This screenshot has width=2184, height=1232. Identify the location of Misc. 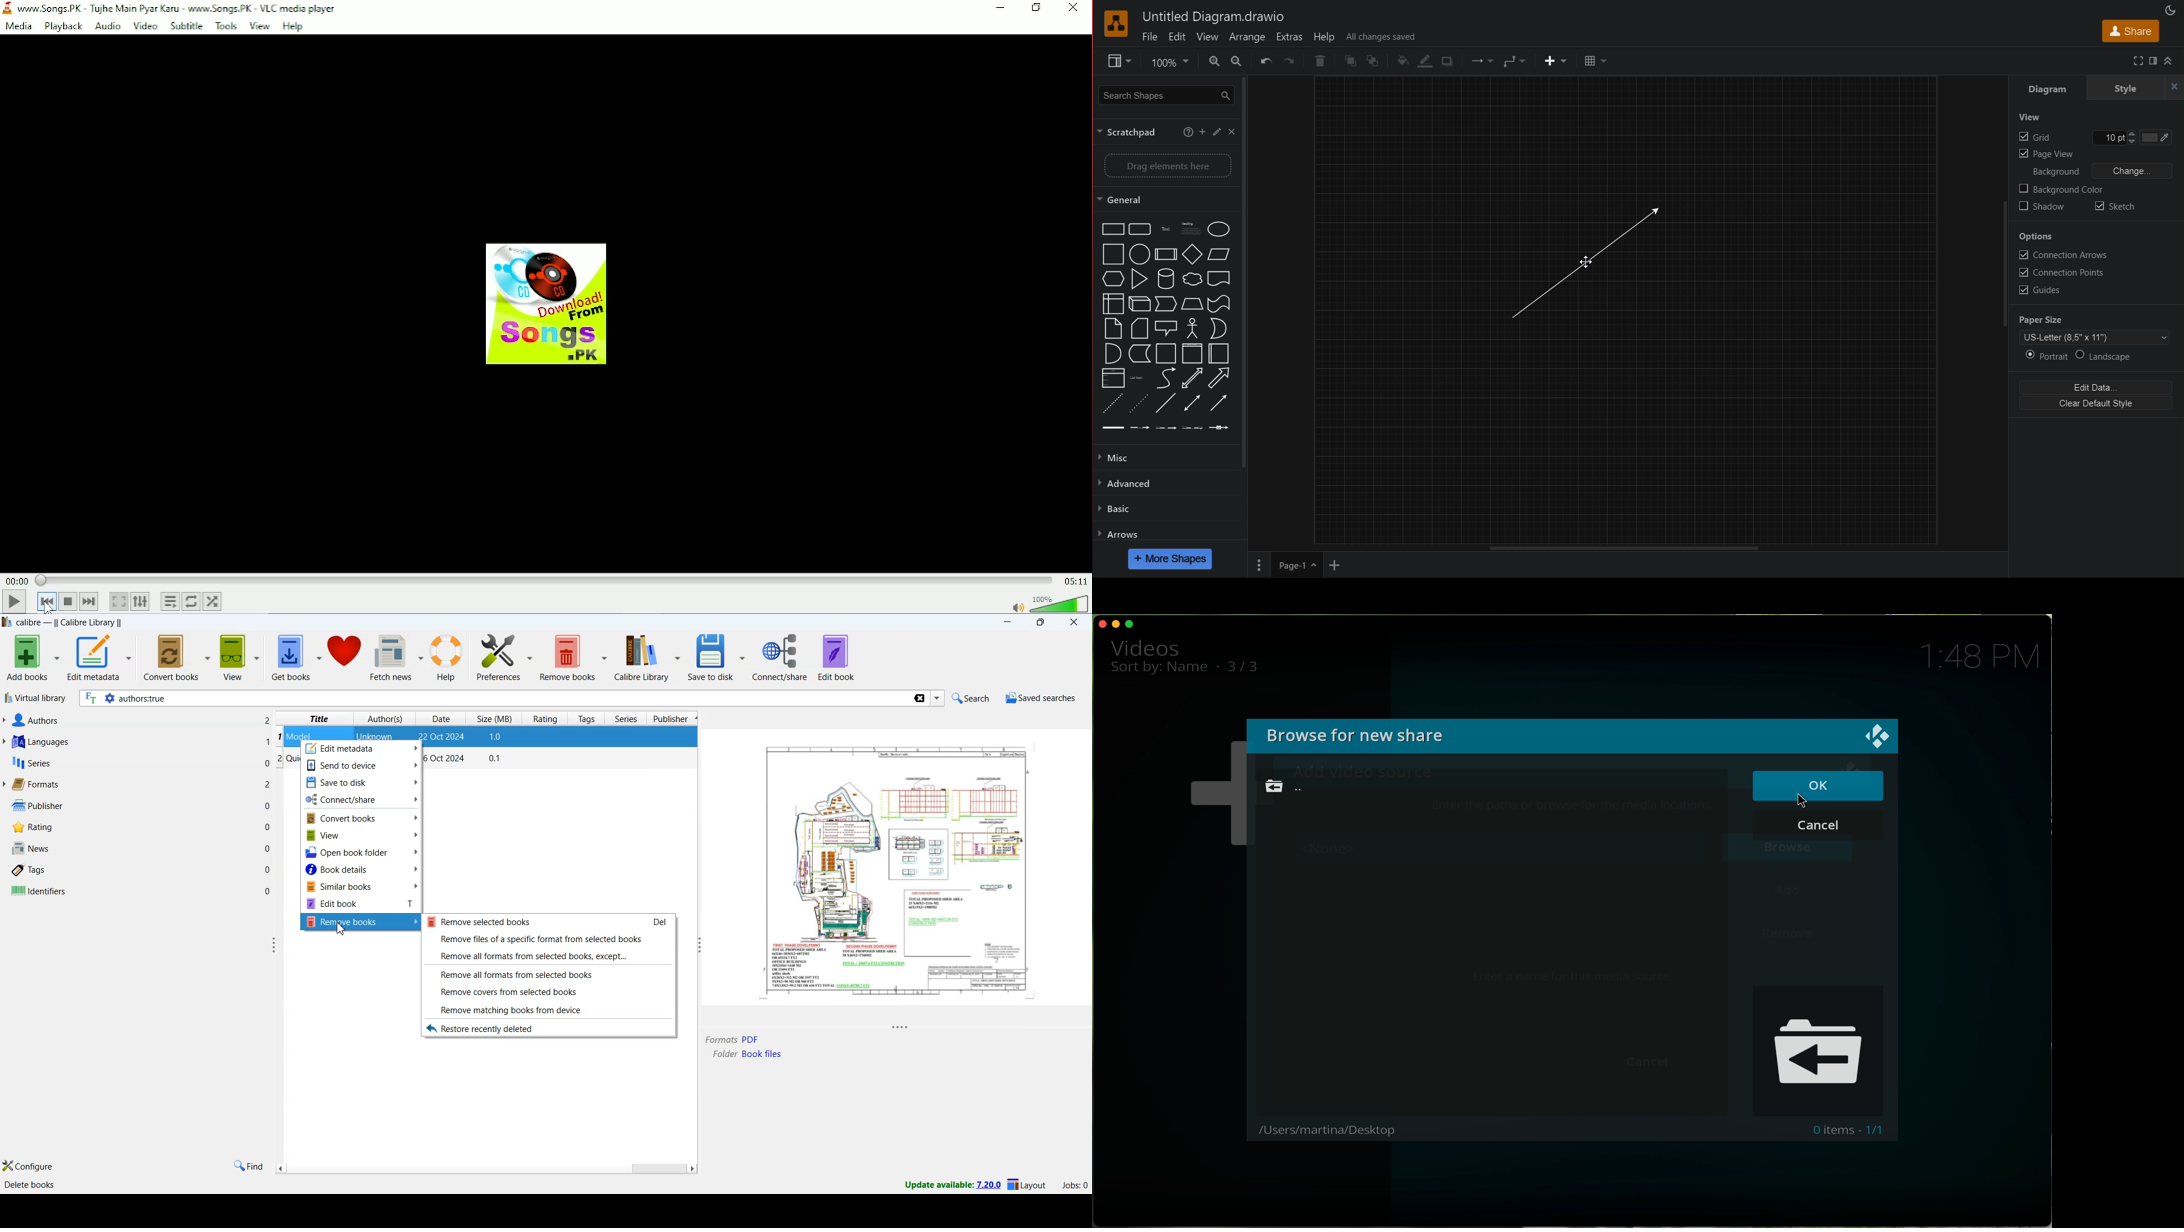
(1119, 457).